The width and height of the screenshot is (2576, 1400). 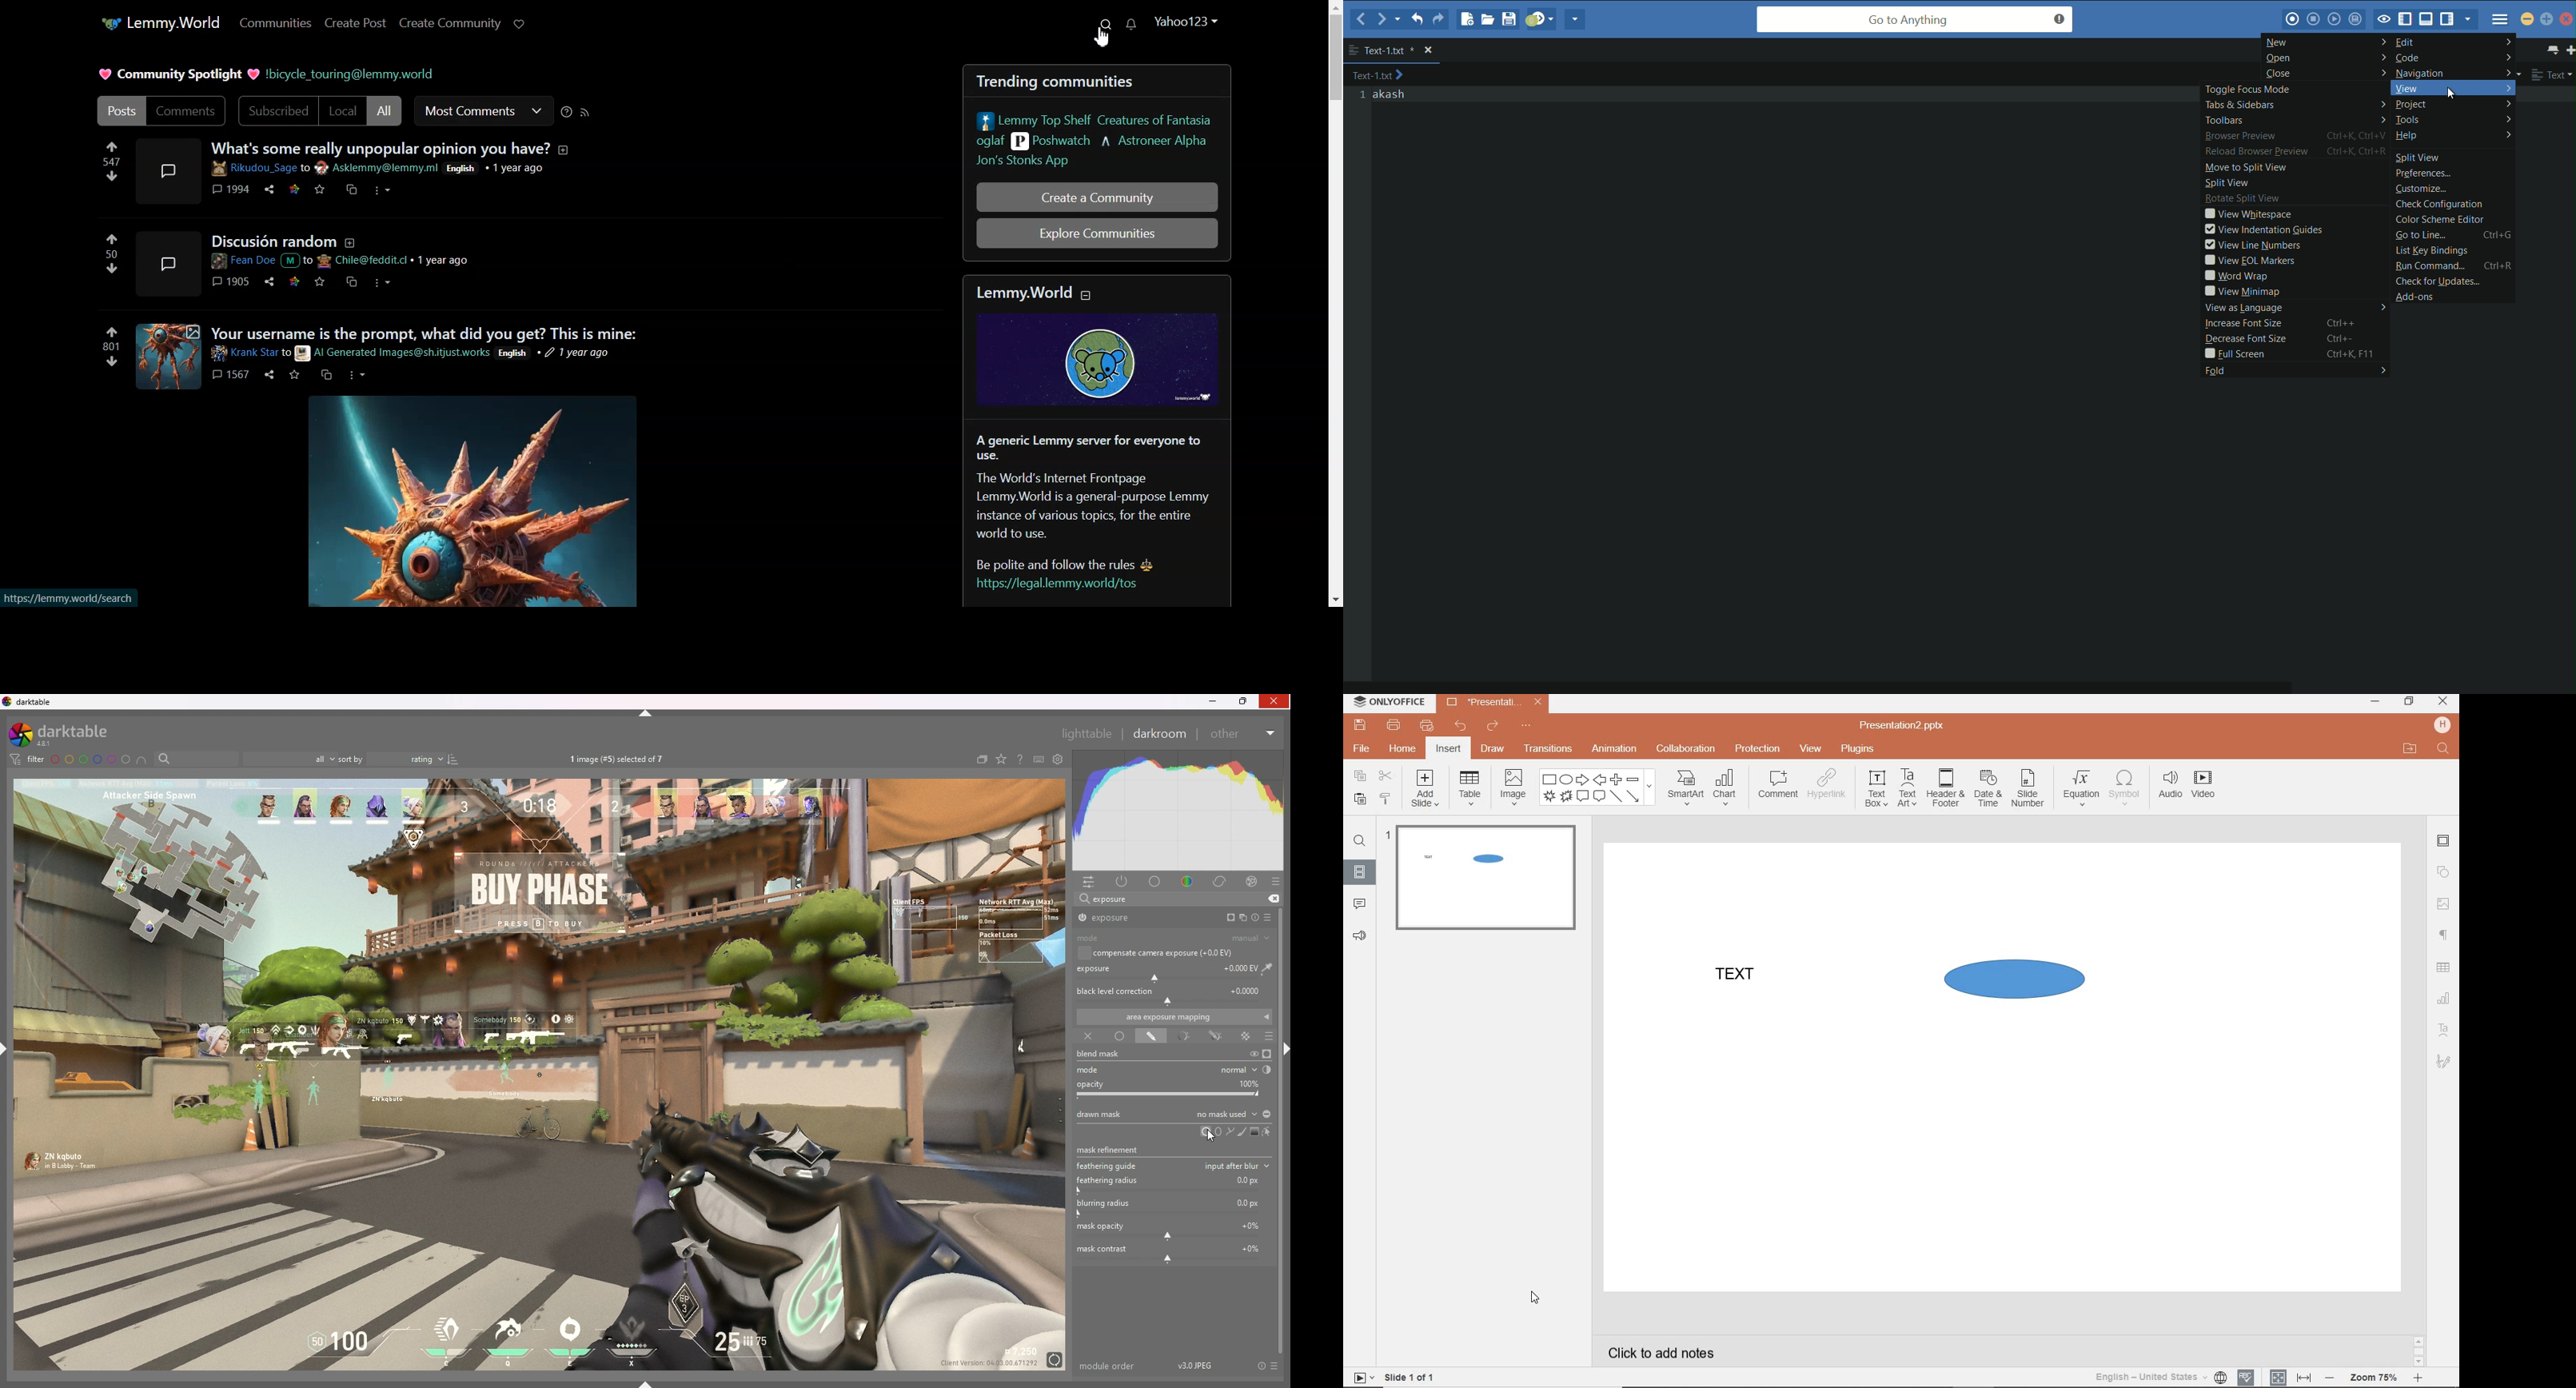 What do you see at coordinates (1493, 704) in the screenshot?
I see `Presentation2.pptx` at bounding box center [1493, 704].